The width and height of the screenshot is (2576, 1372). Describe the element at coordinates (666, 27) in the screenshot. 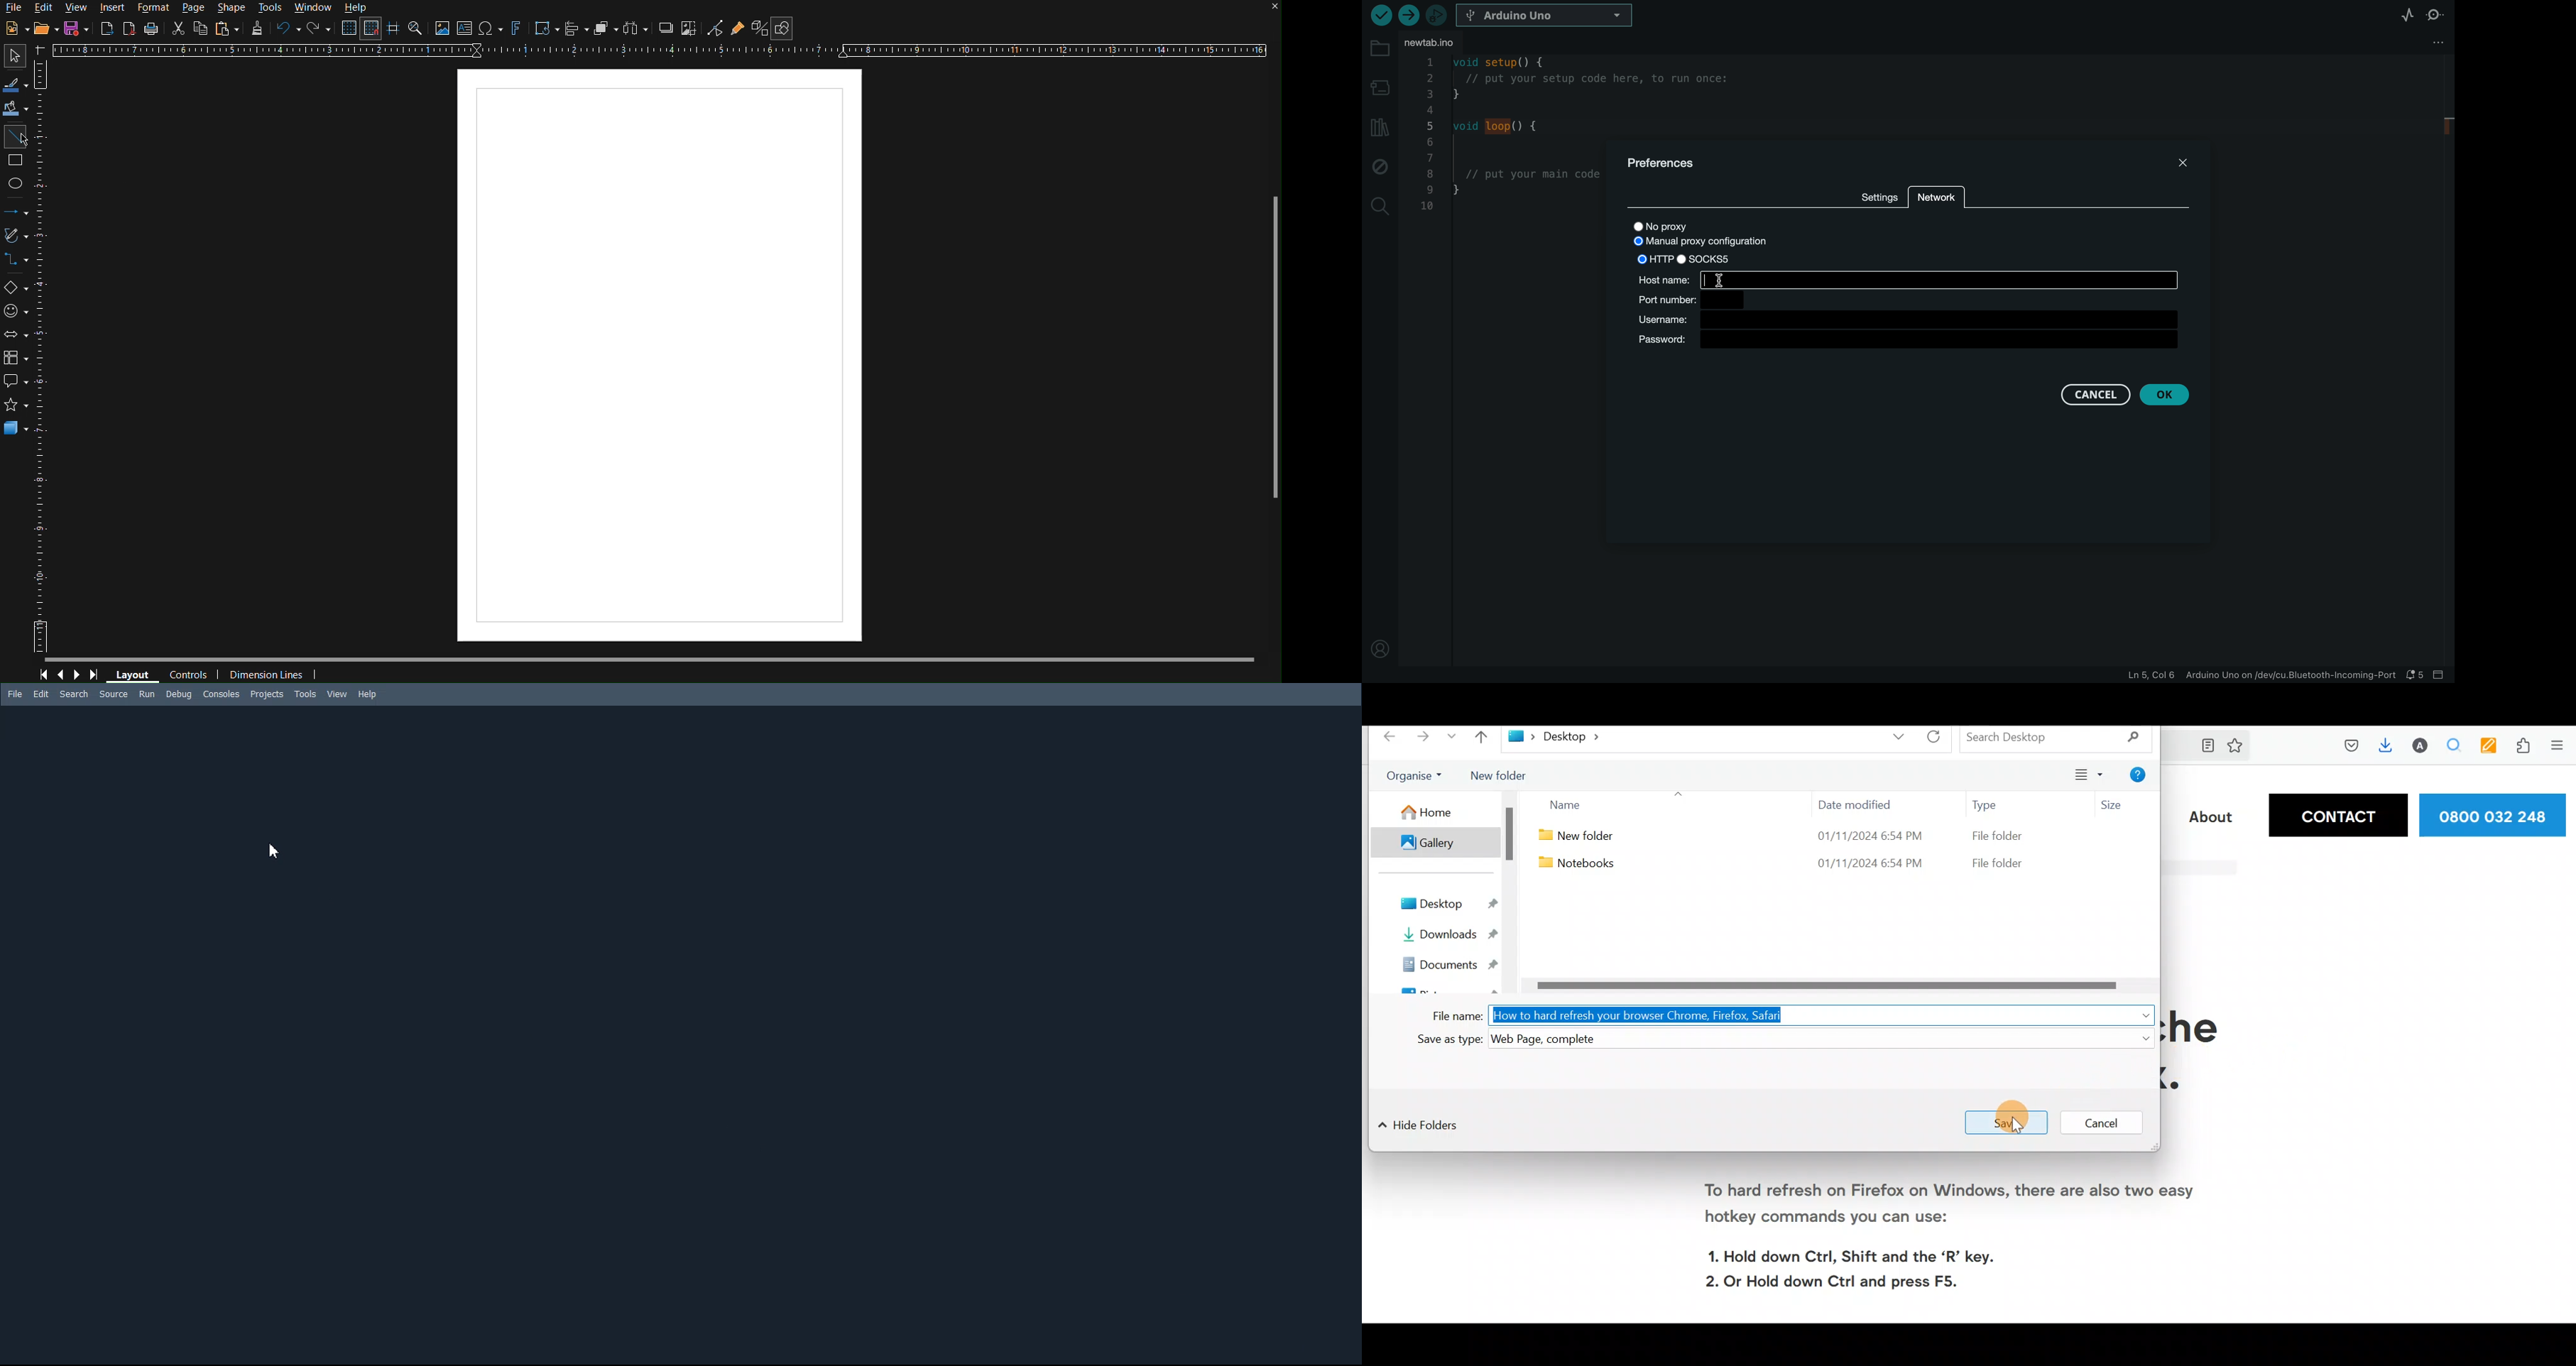

I see `Shadow` at that location.